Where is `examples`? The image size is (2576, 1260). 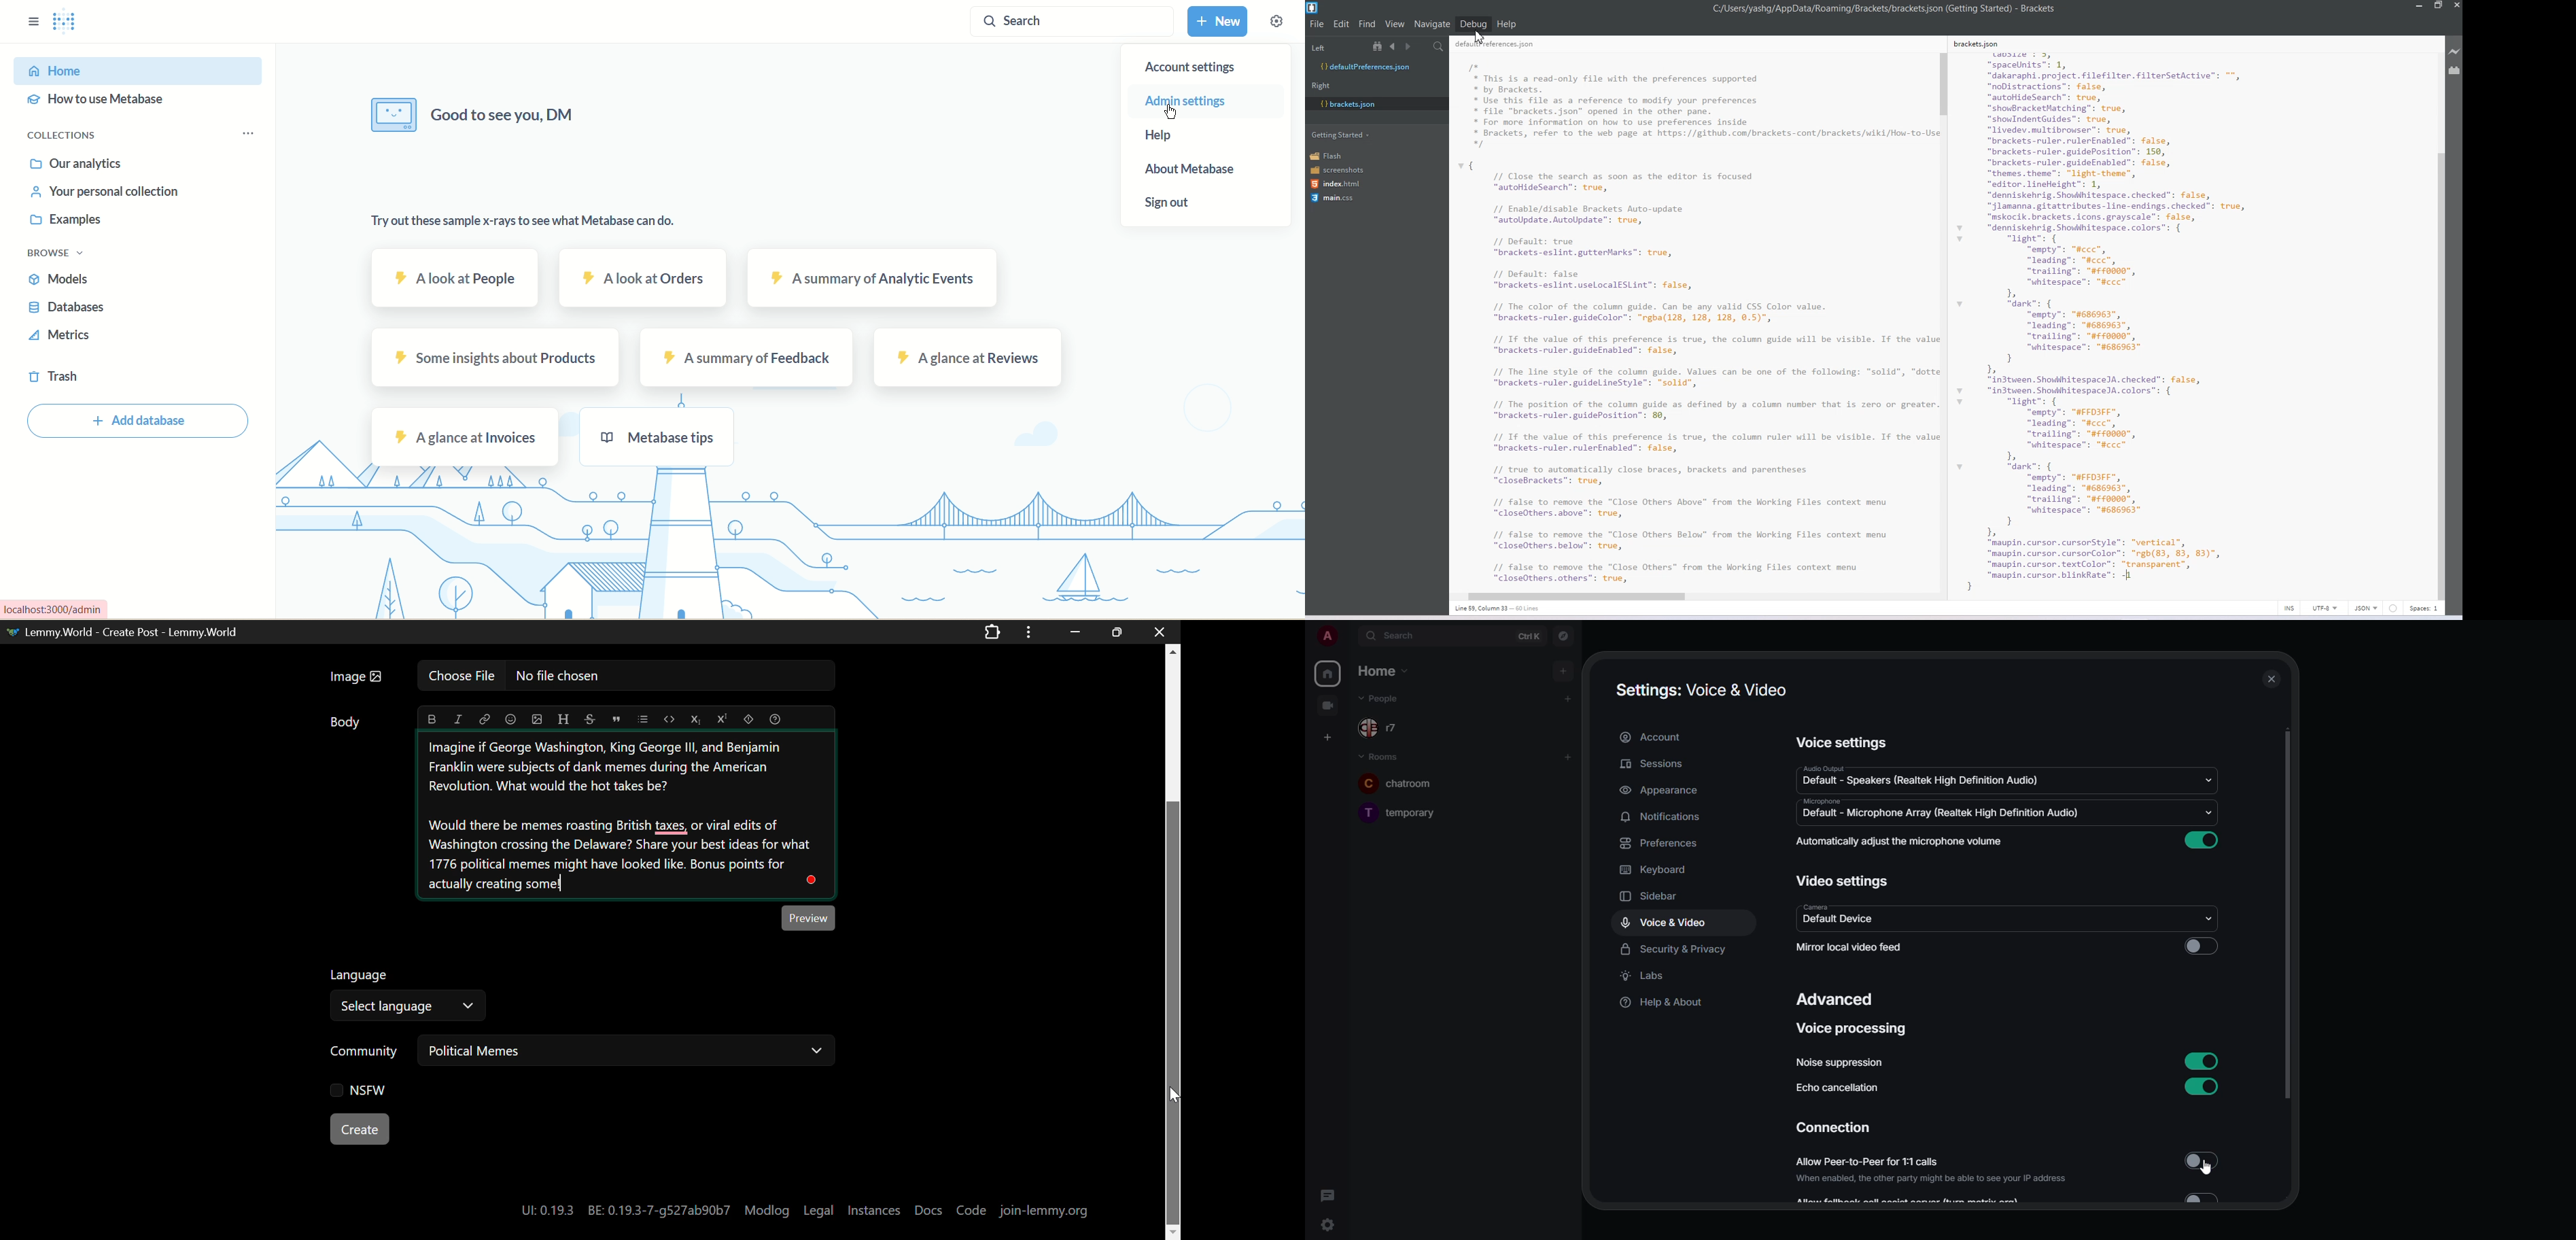
examples is located at coordinates (67, 220).